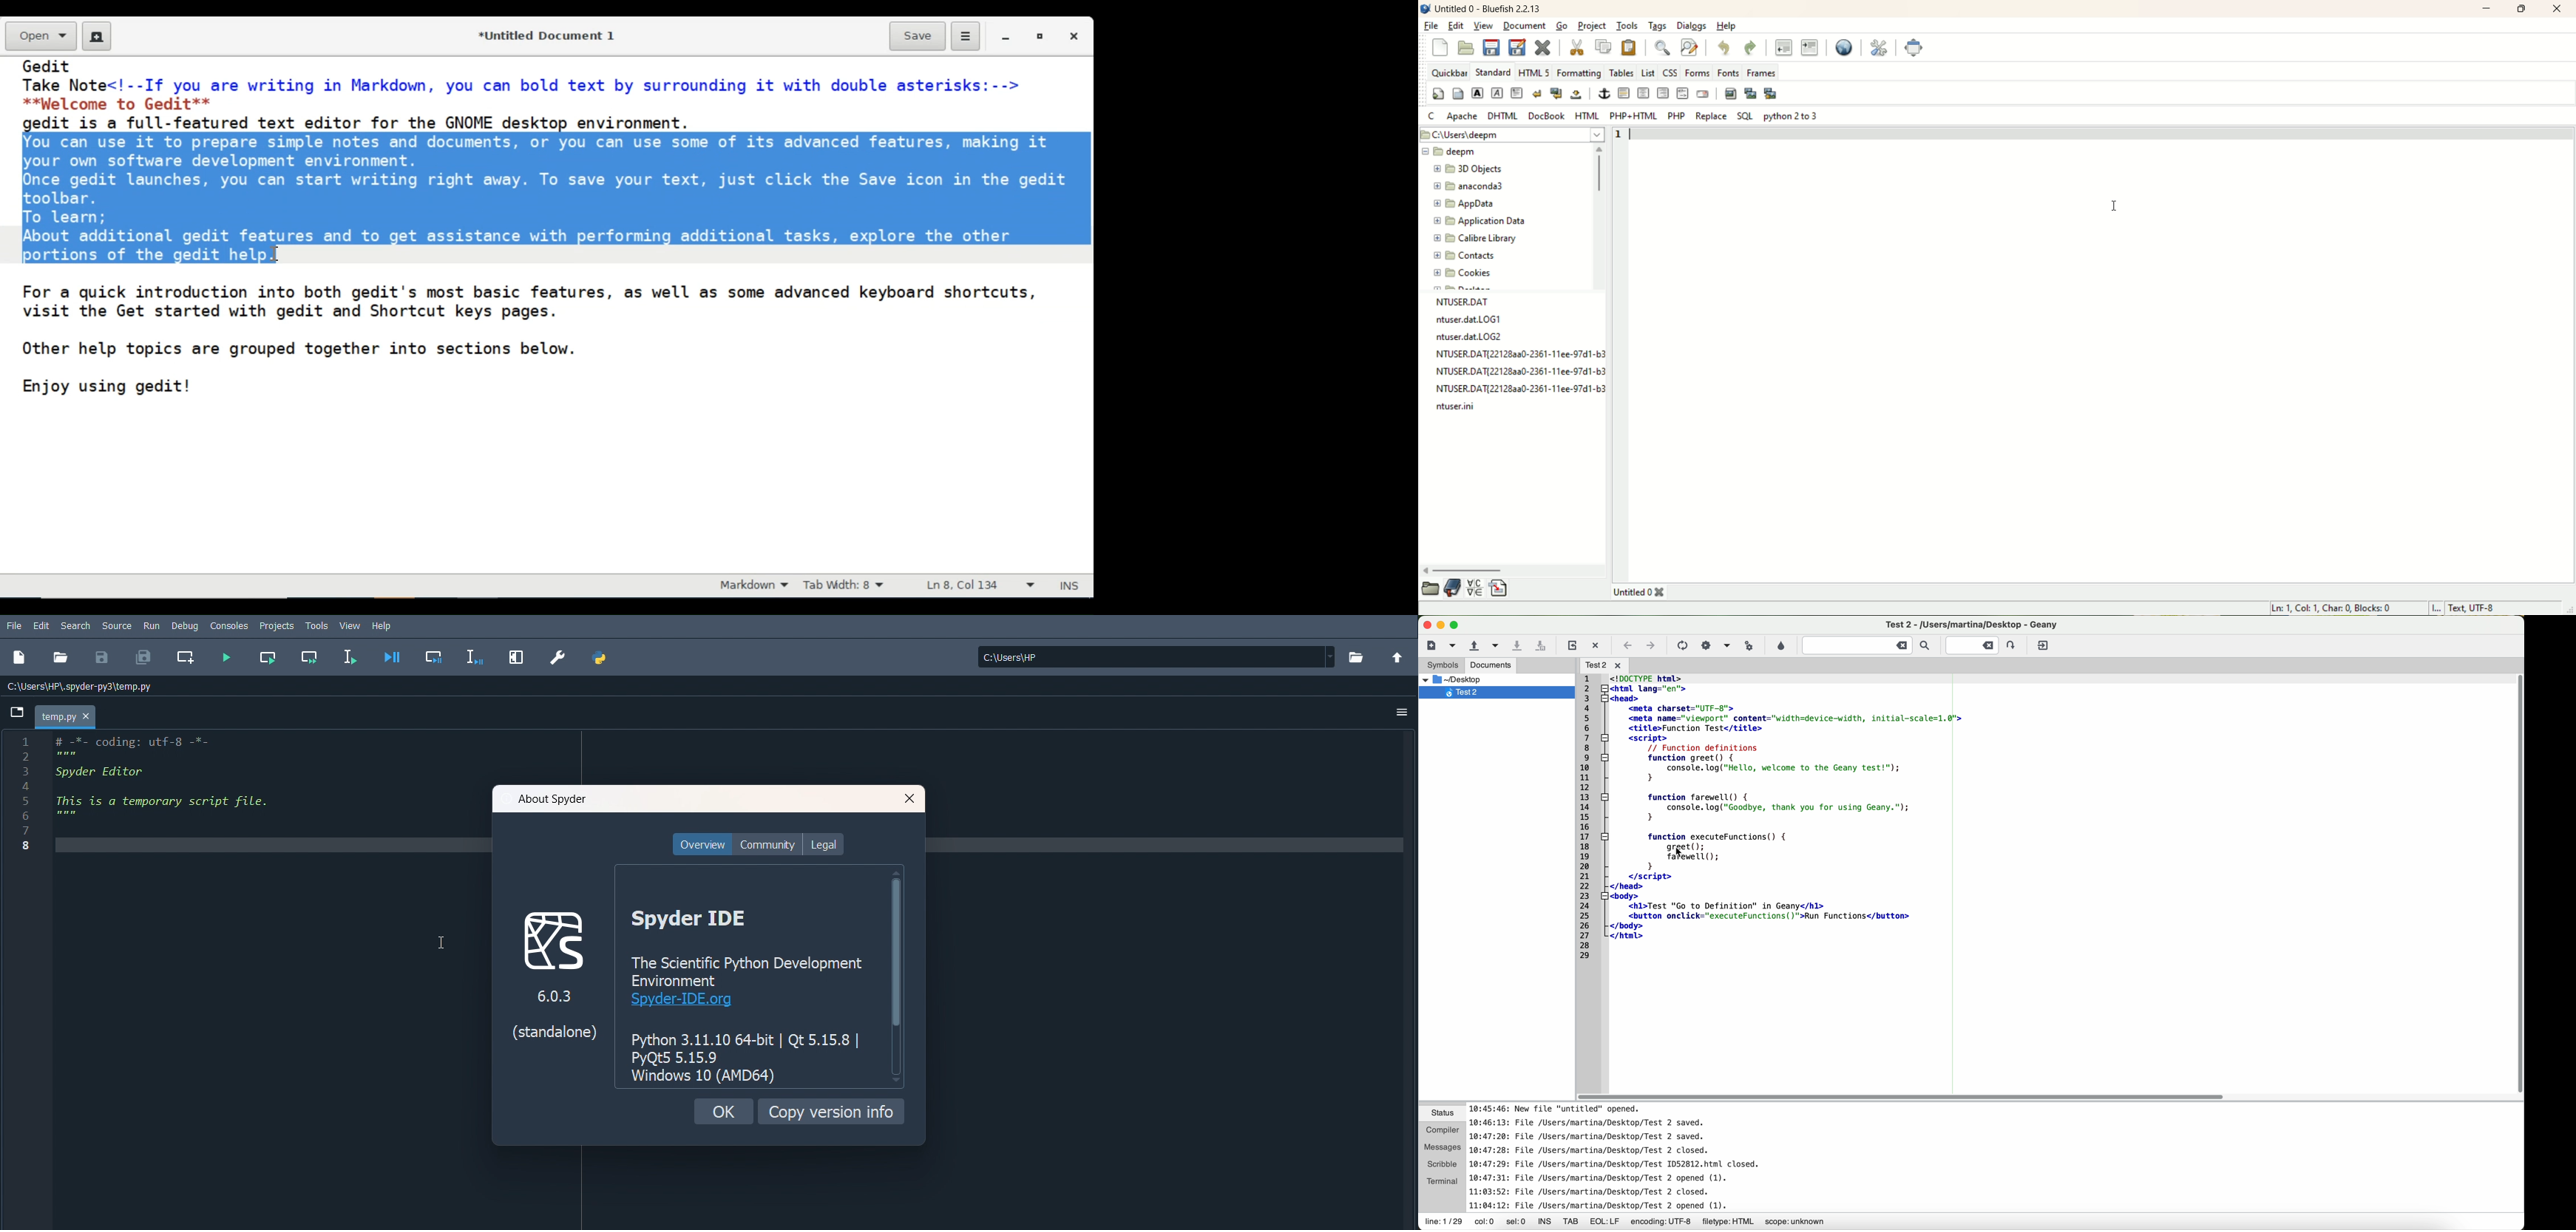 The image size is (2576, 1232). What do you see at coordinates (1440, 48) in the screenshot?
I see `new` at bounding box center [1440, 48].